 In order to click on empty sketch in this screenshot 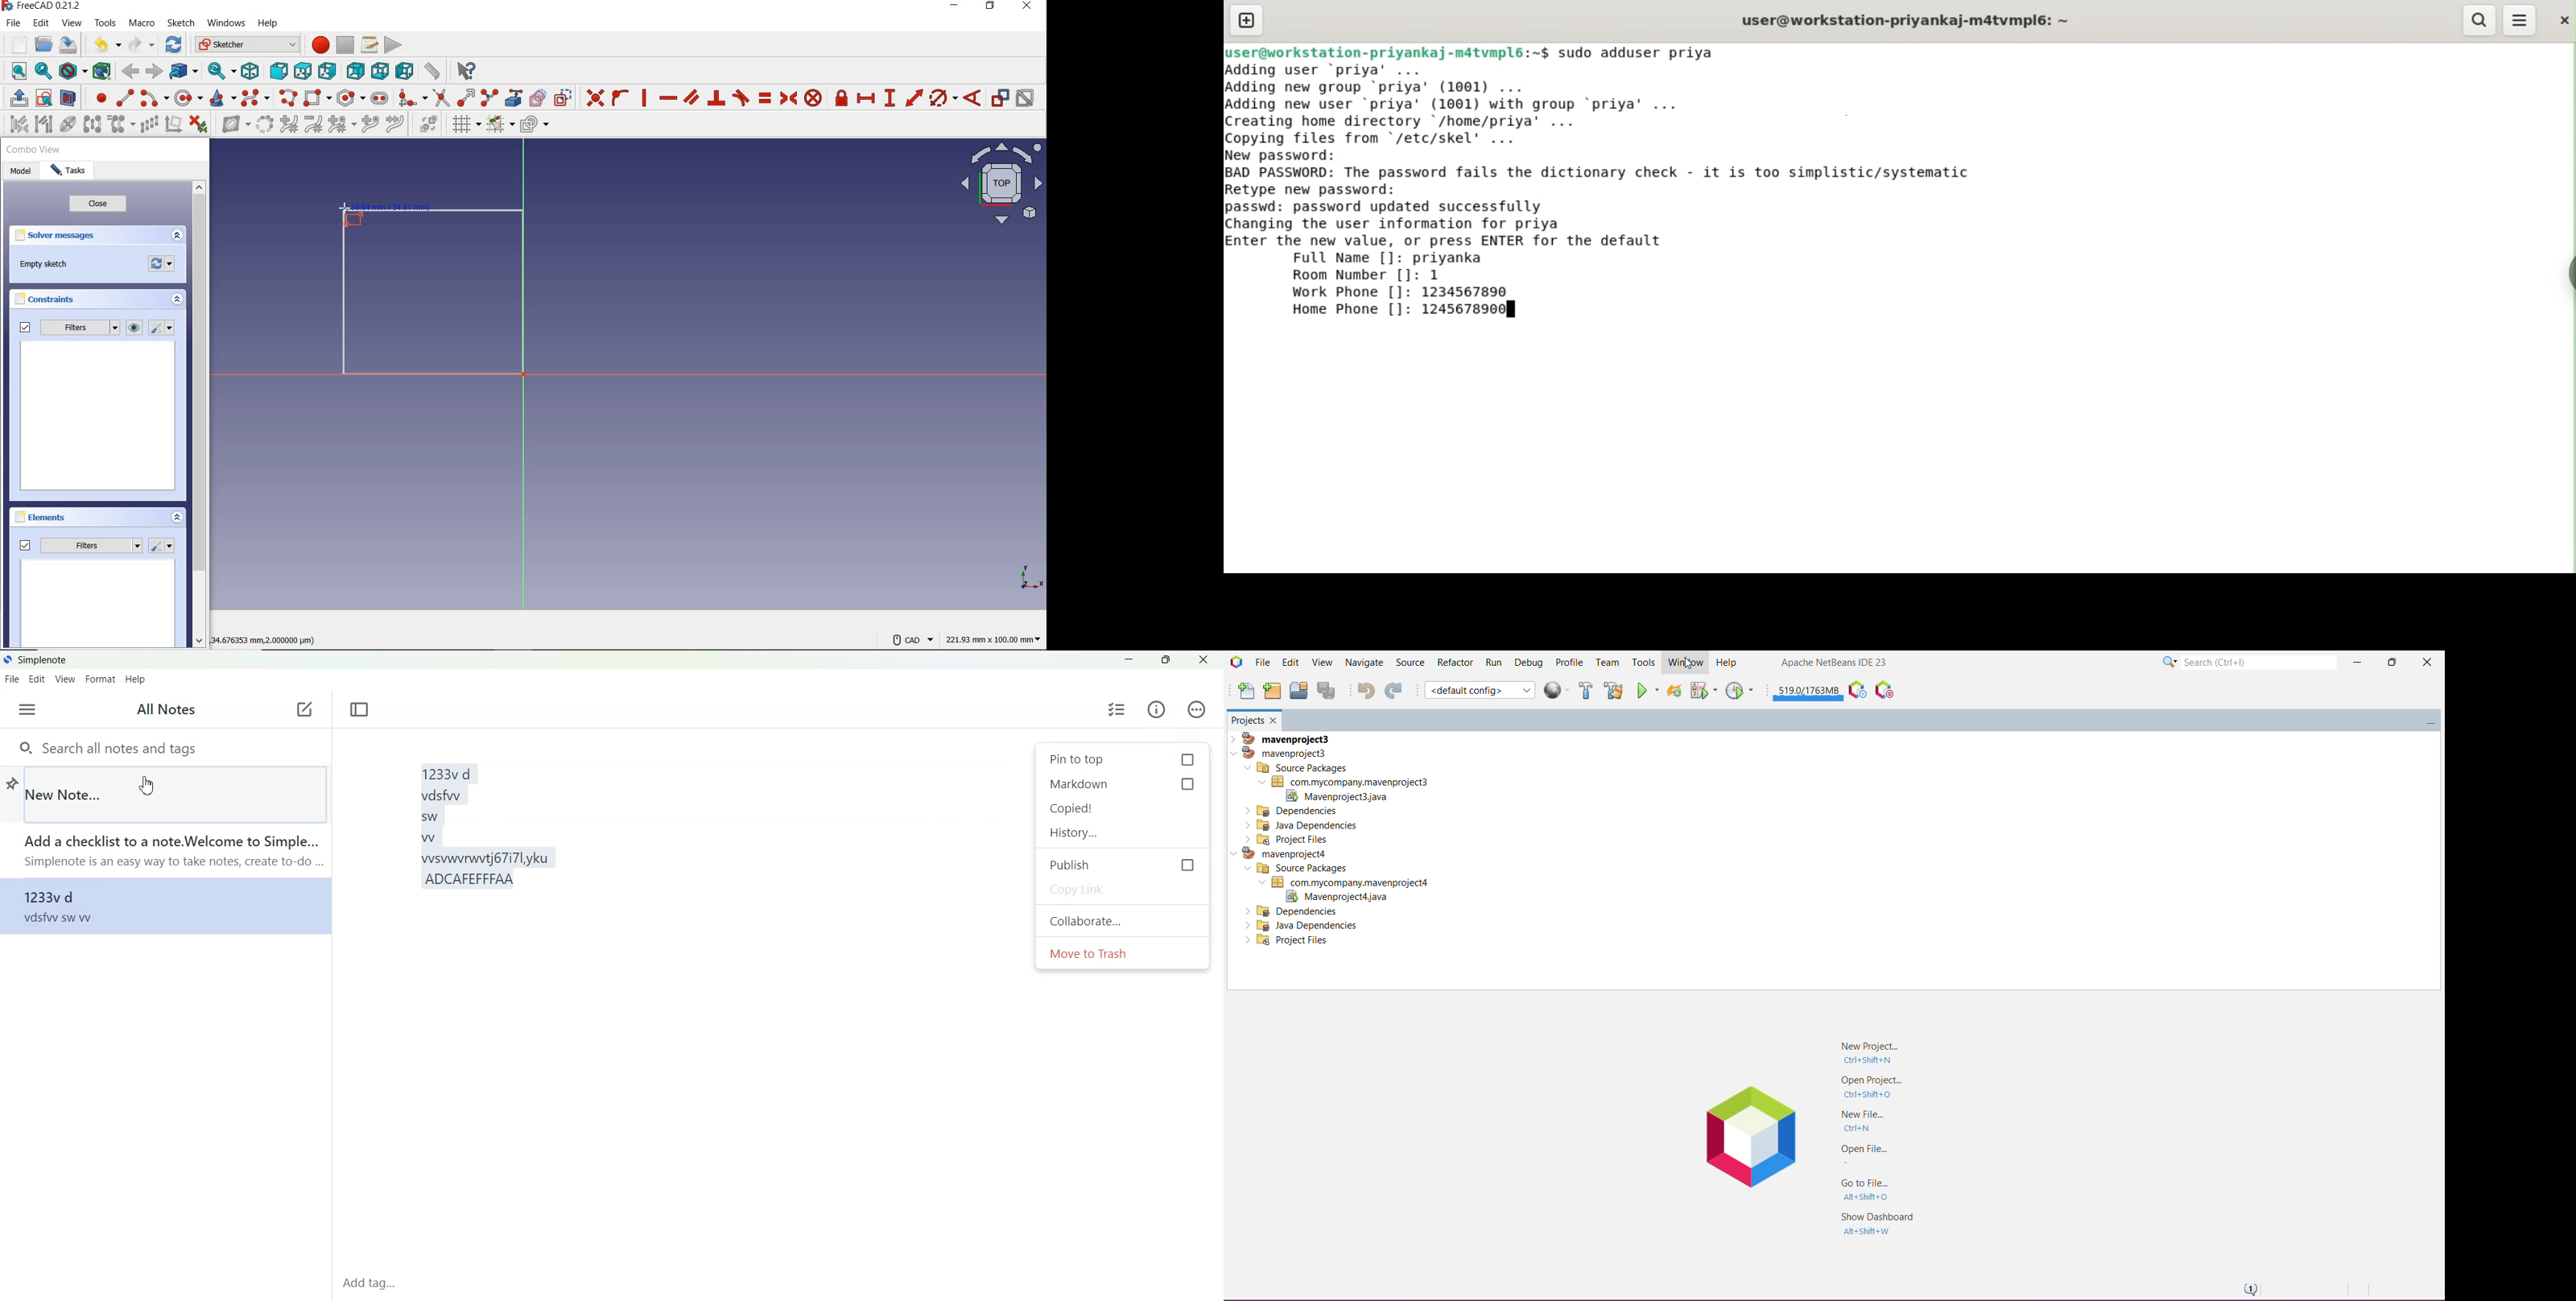, I will do `click(47, 265)`.